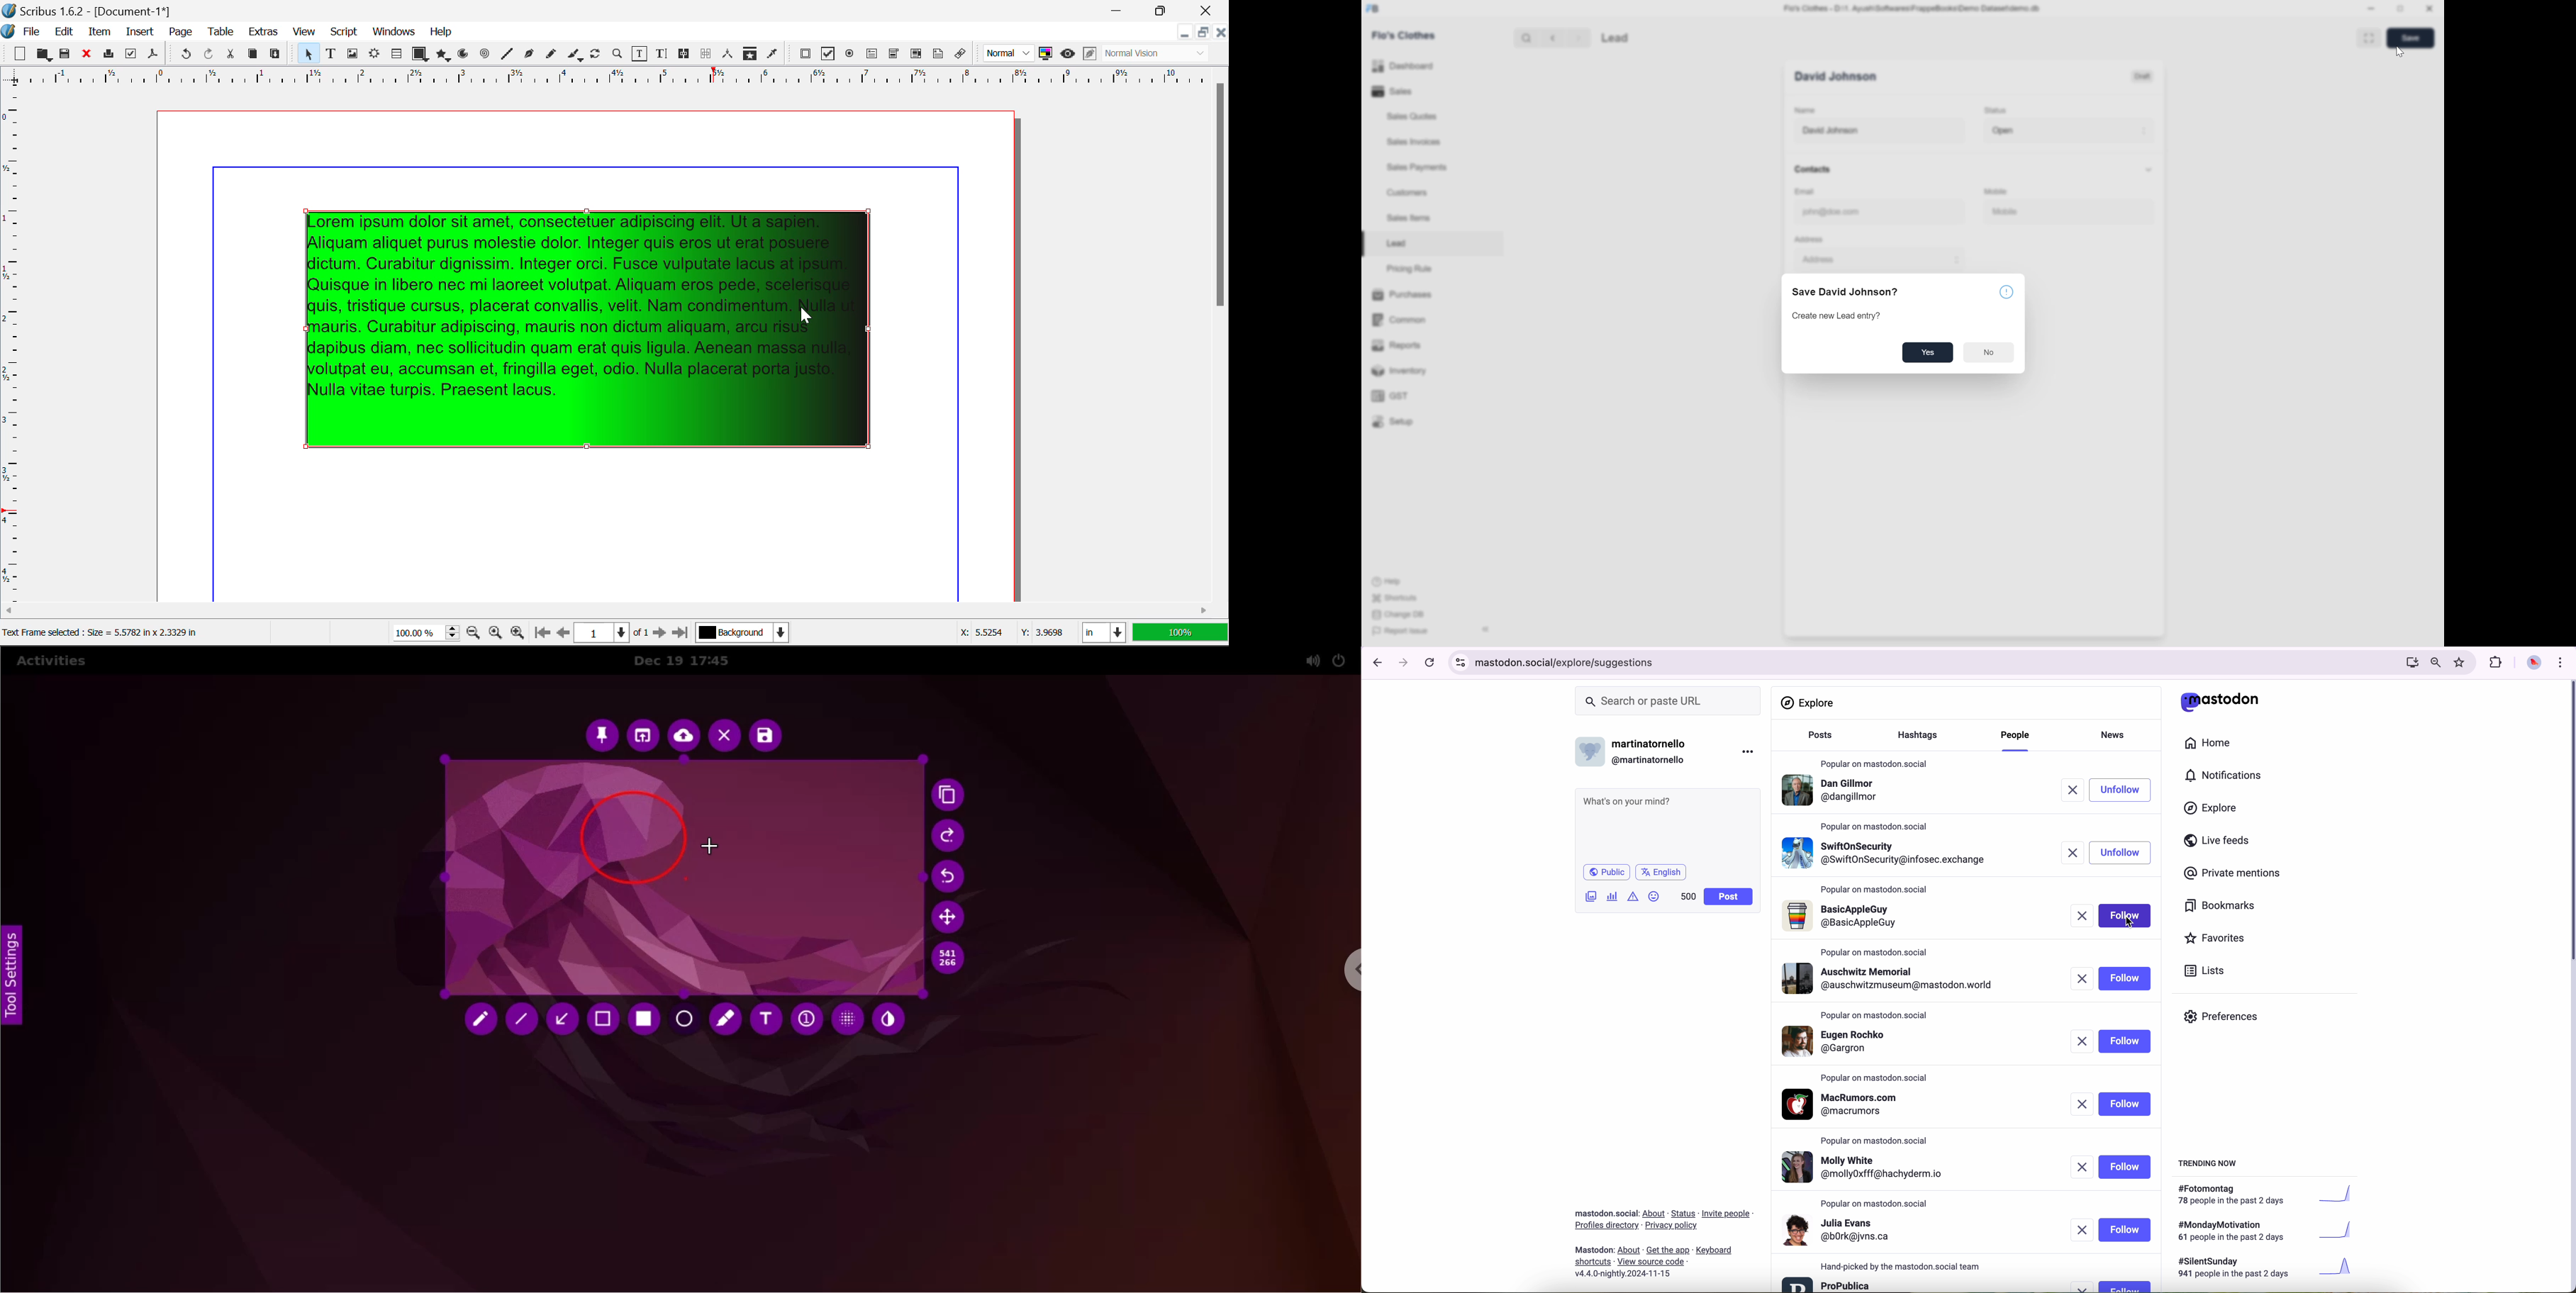  I want to click on unfollow, so click(2121, 853).